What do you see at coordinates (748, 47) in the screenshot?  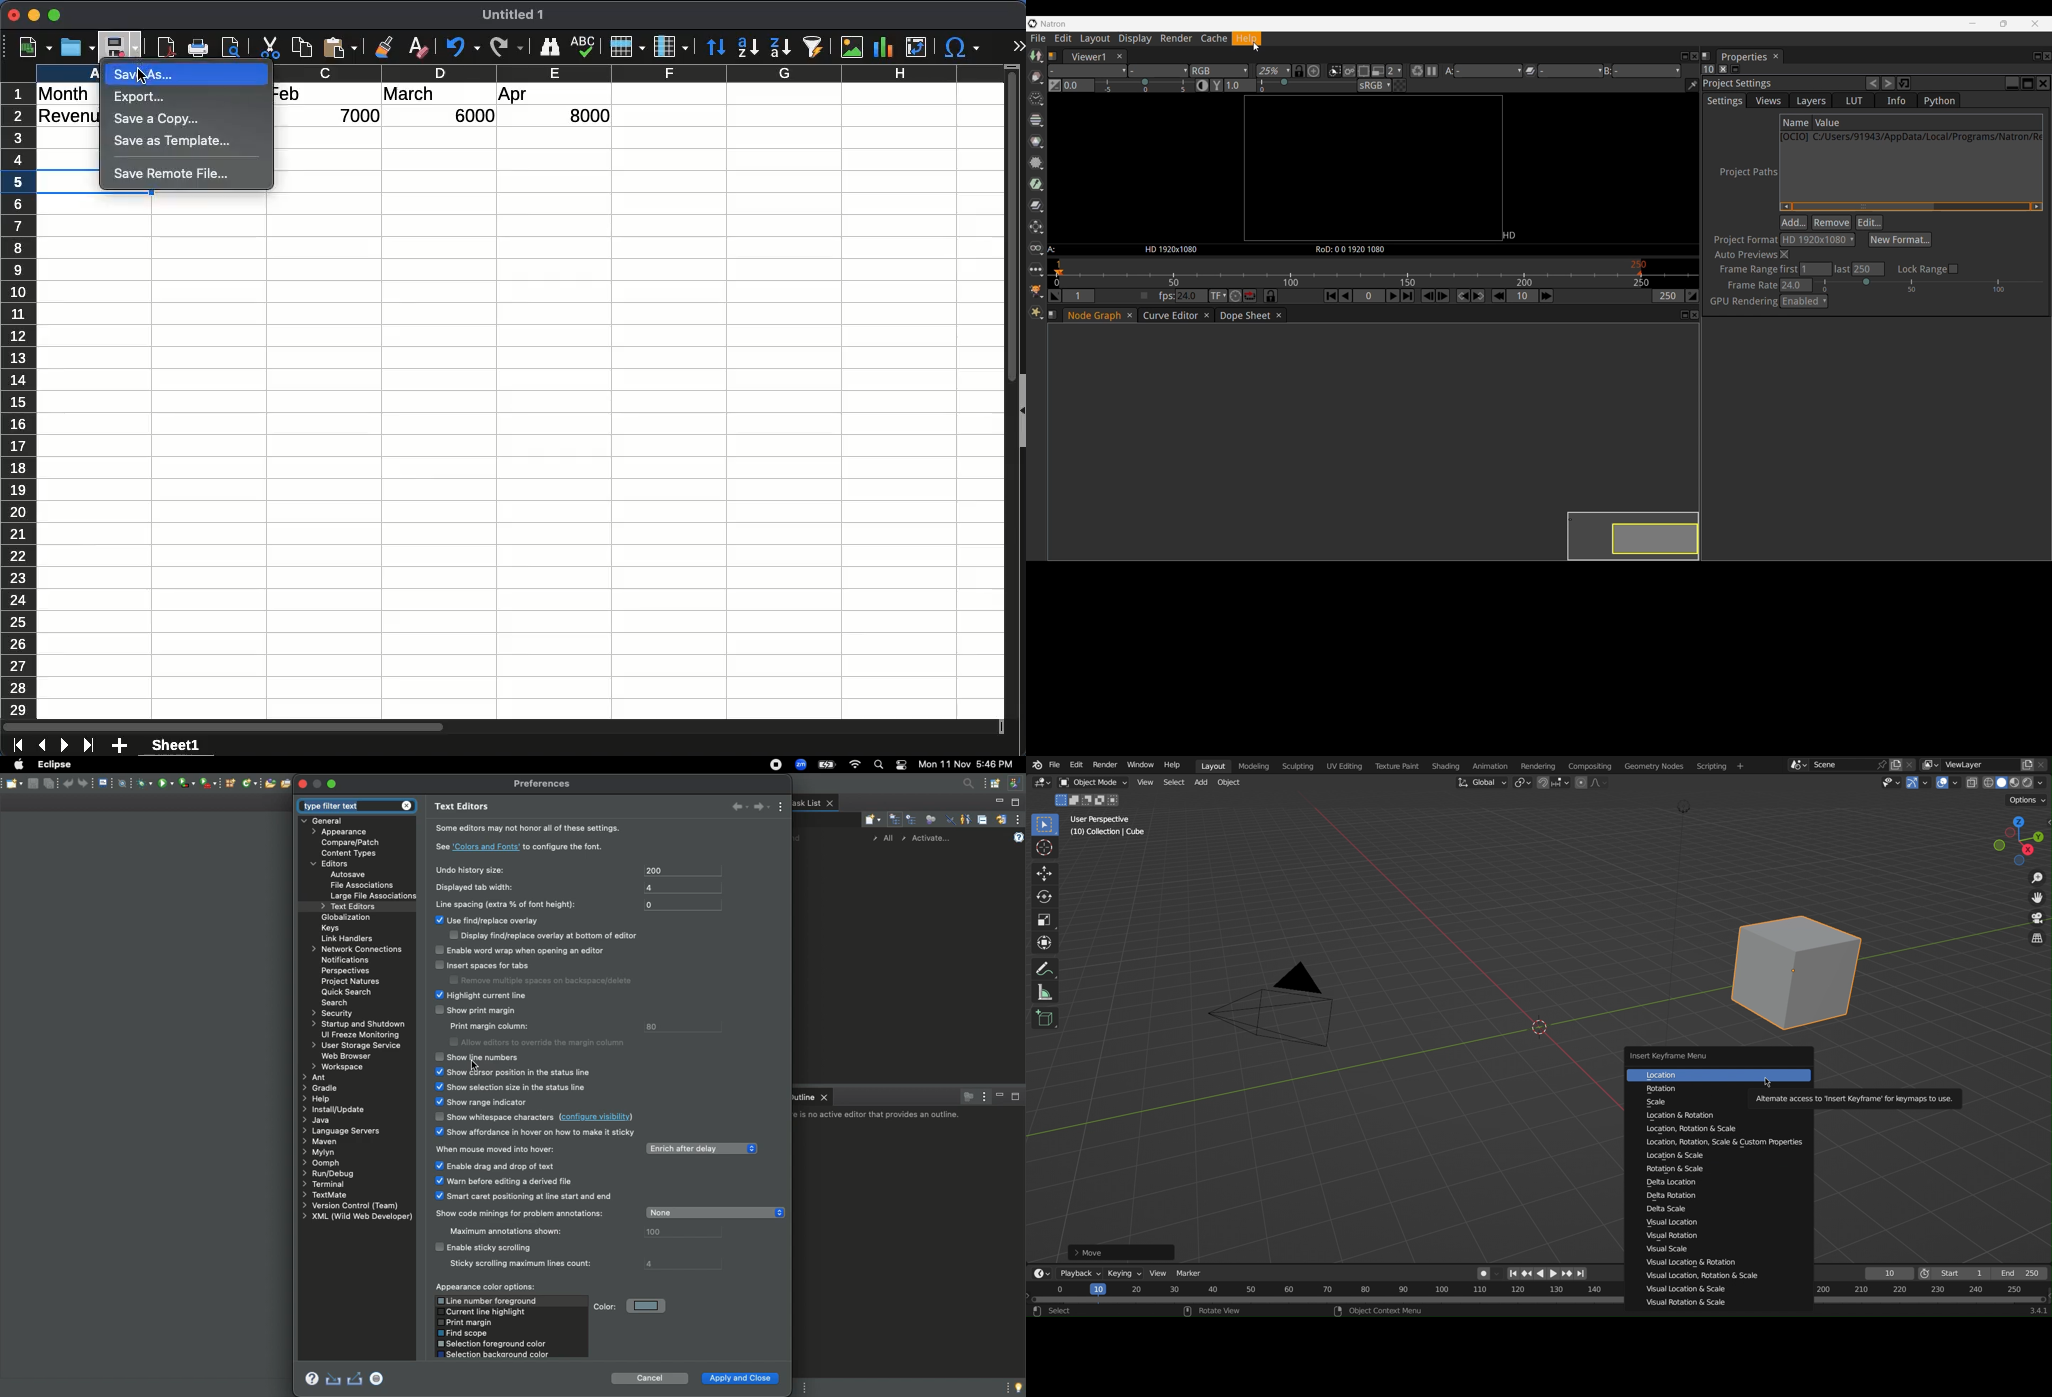 I see `ascending` at bounding box center [748, 47].